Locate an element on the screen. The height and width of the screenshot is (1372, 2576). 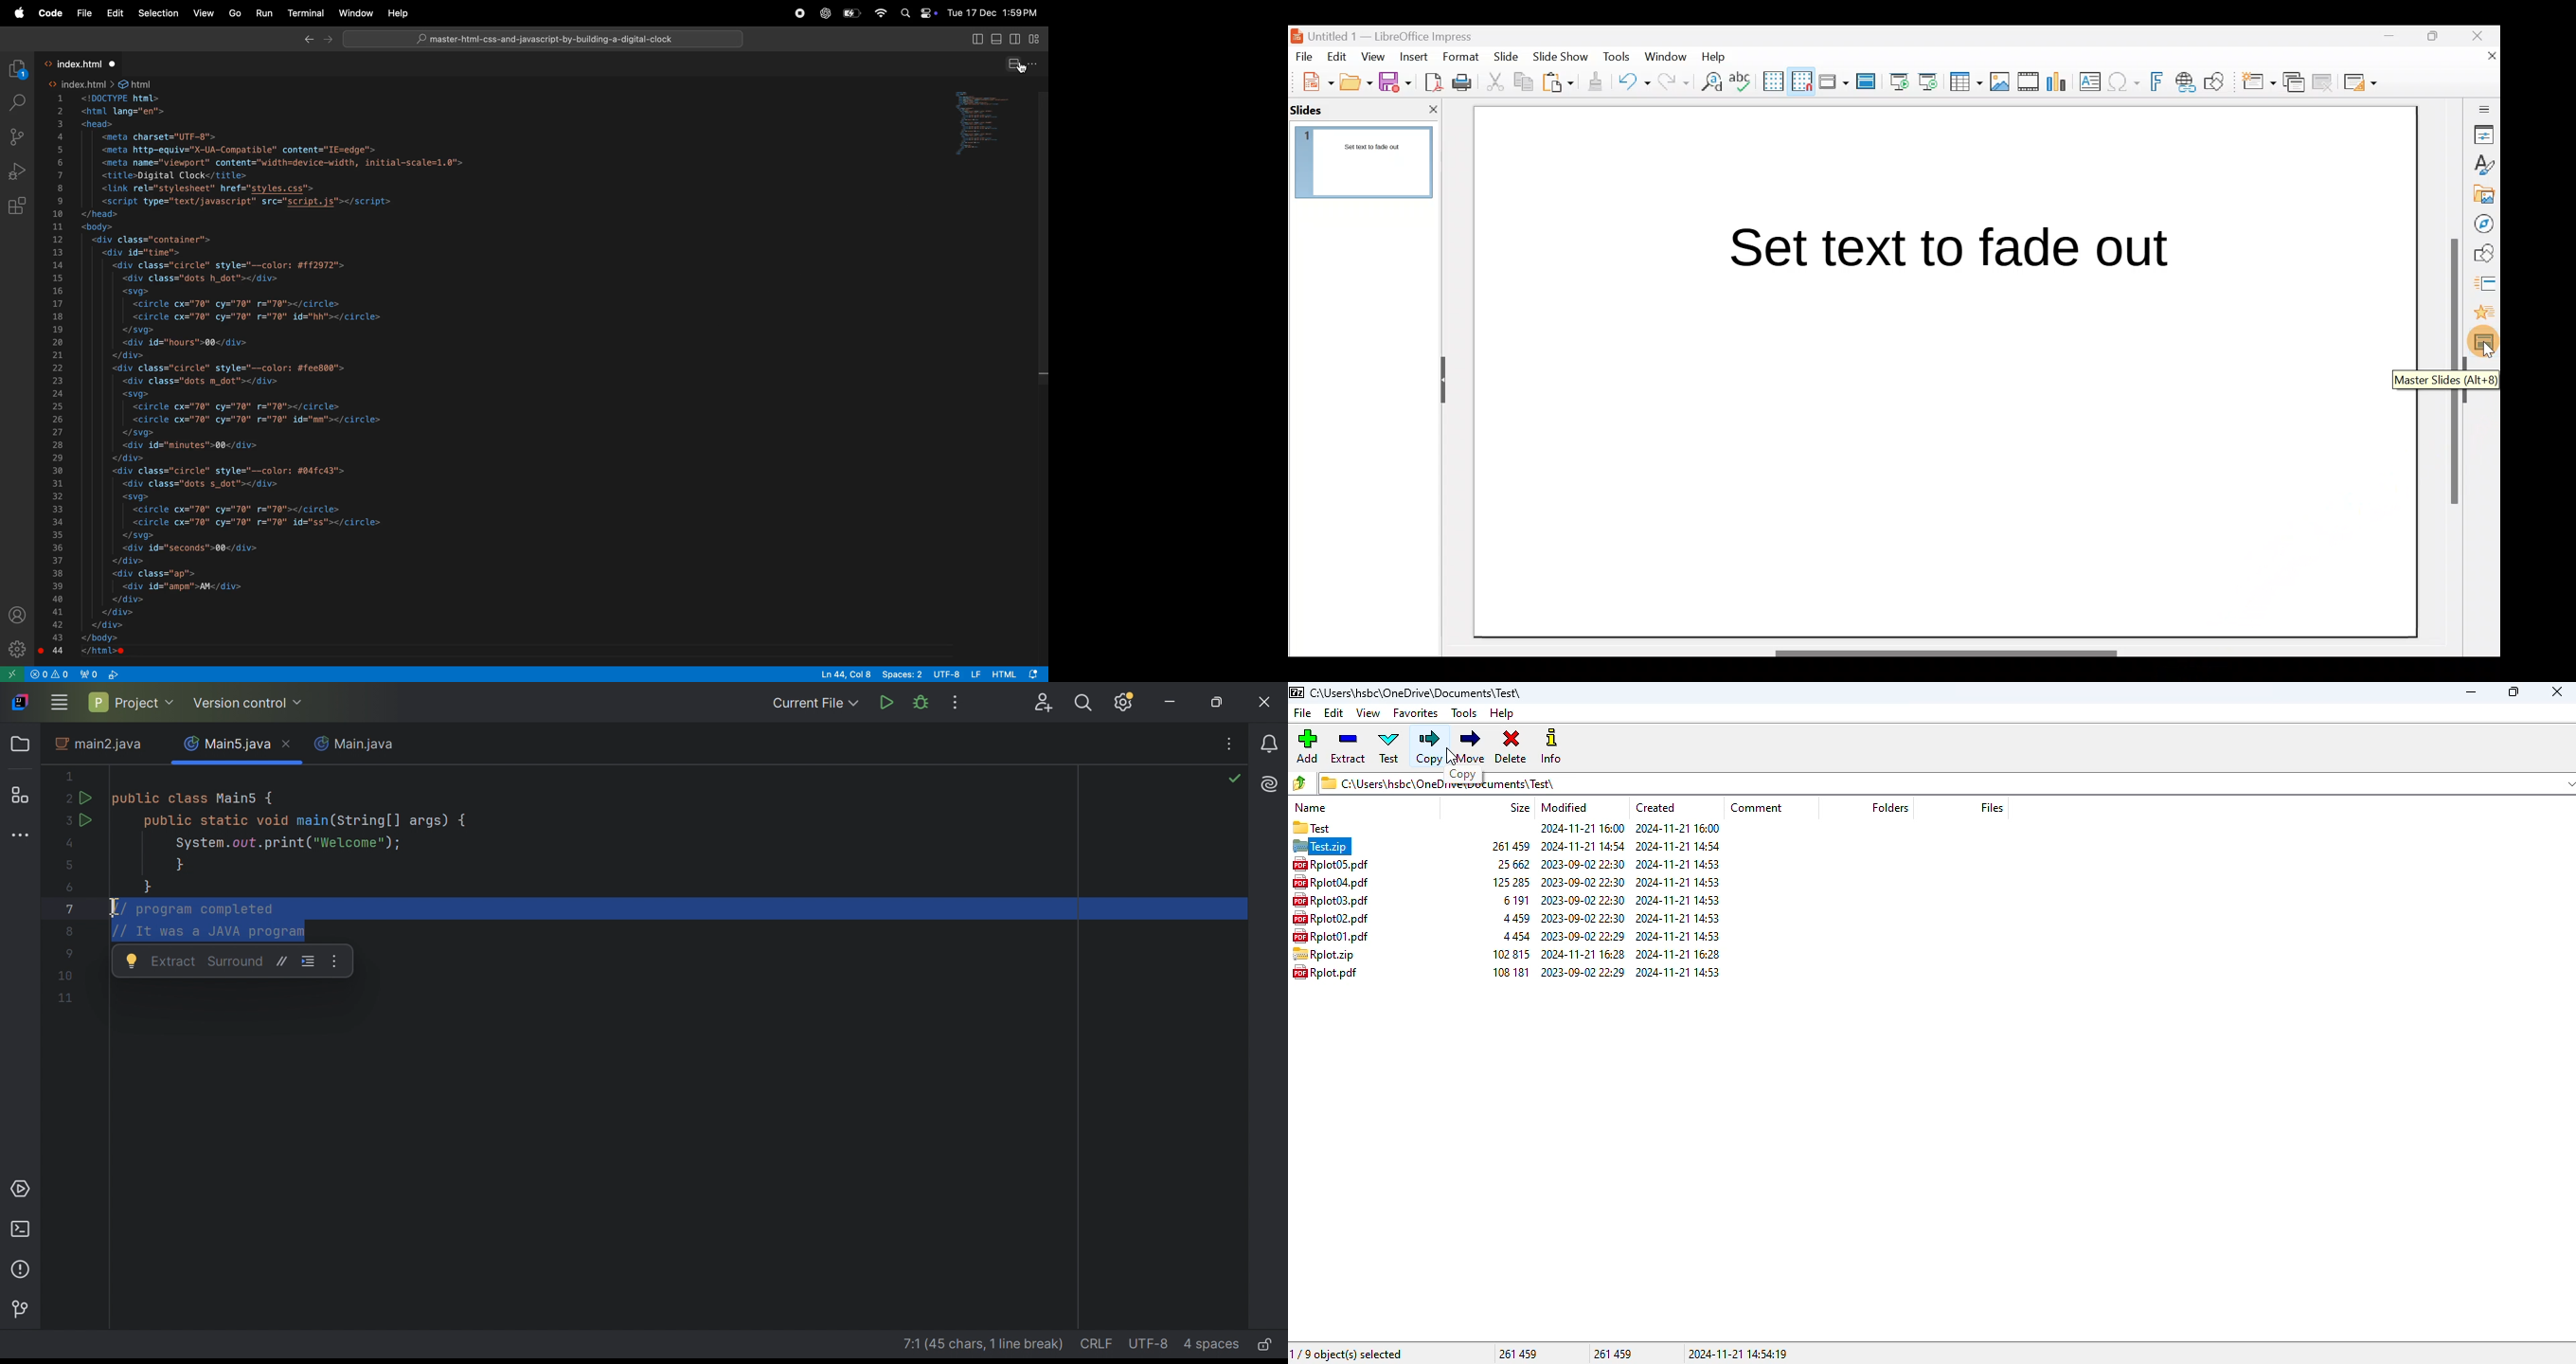
file name is located at coordinates (1325, 972).